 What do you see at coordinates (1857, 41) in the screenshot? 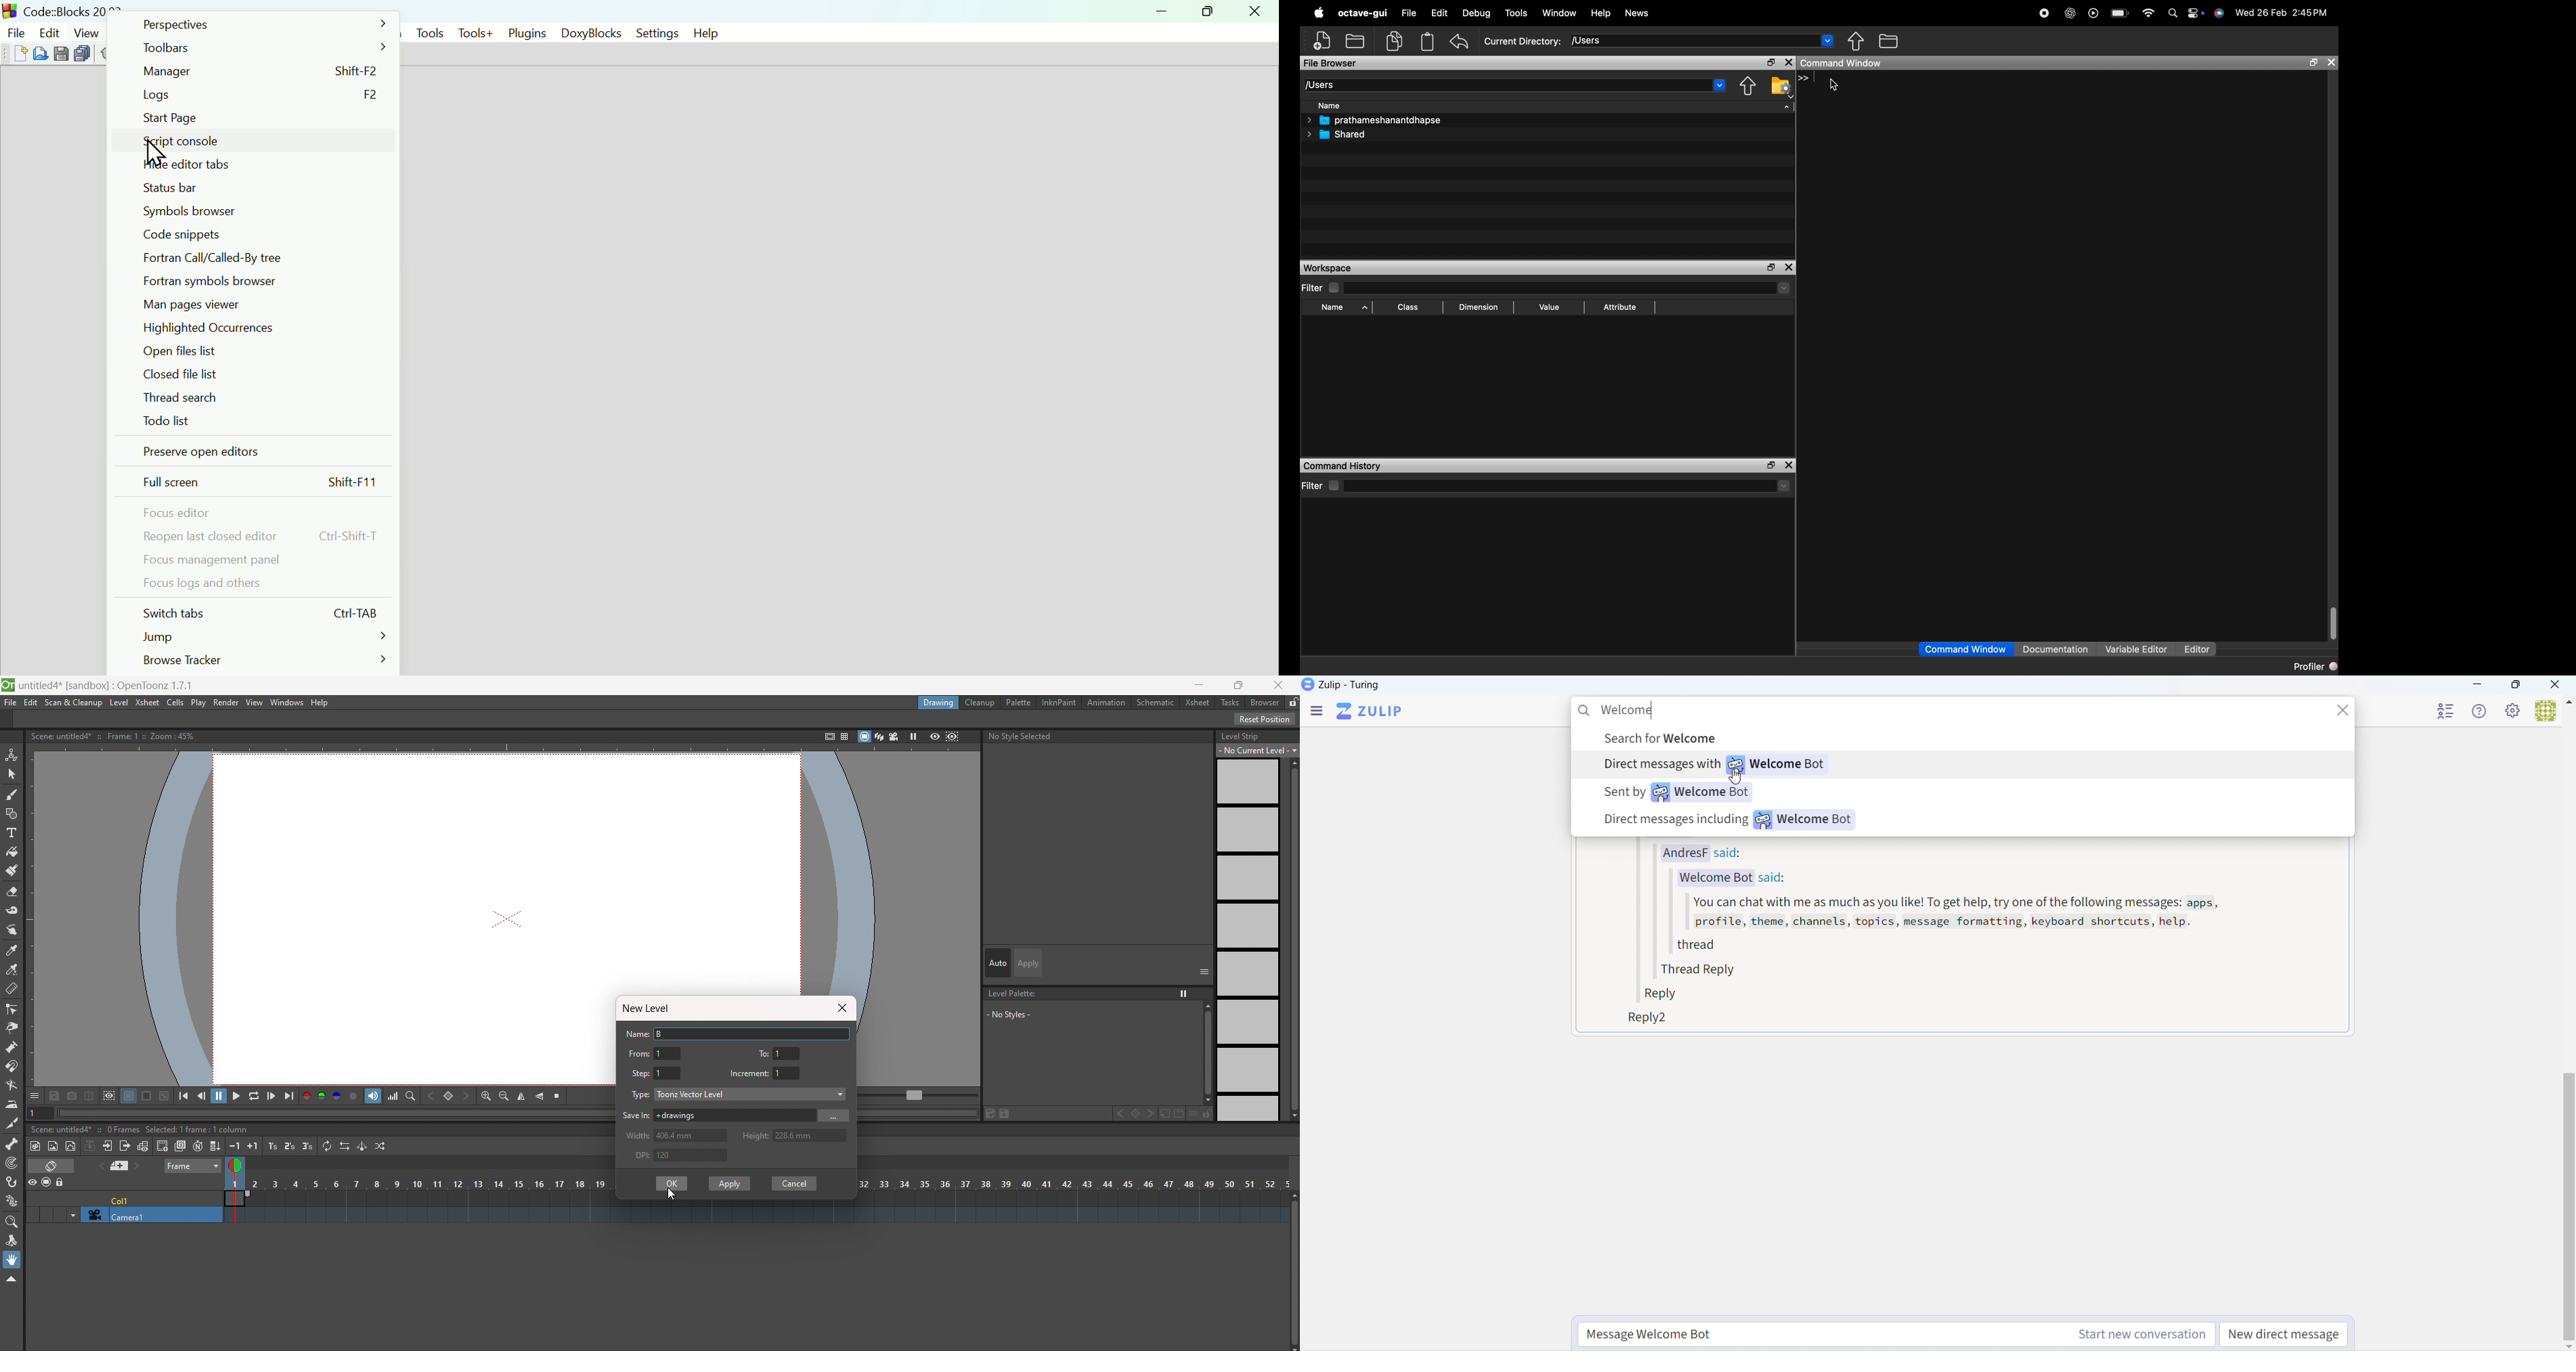
I see `move` at bounding box center [1857, 41].